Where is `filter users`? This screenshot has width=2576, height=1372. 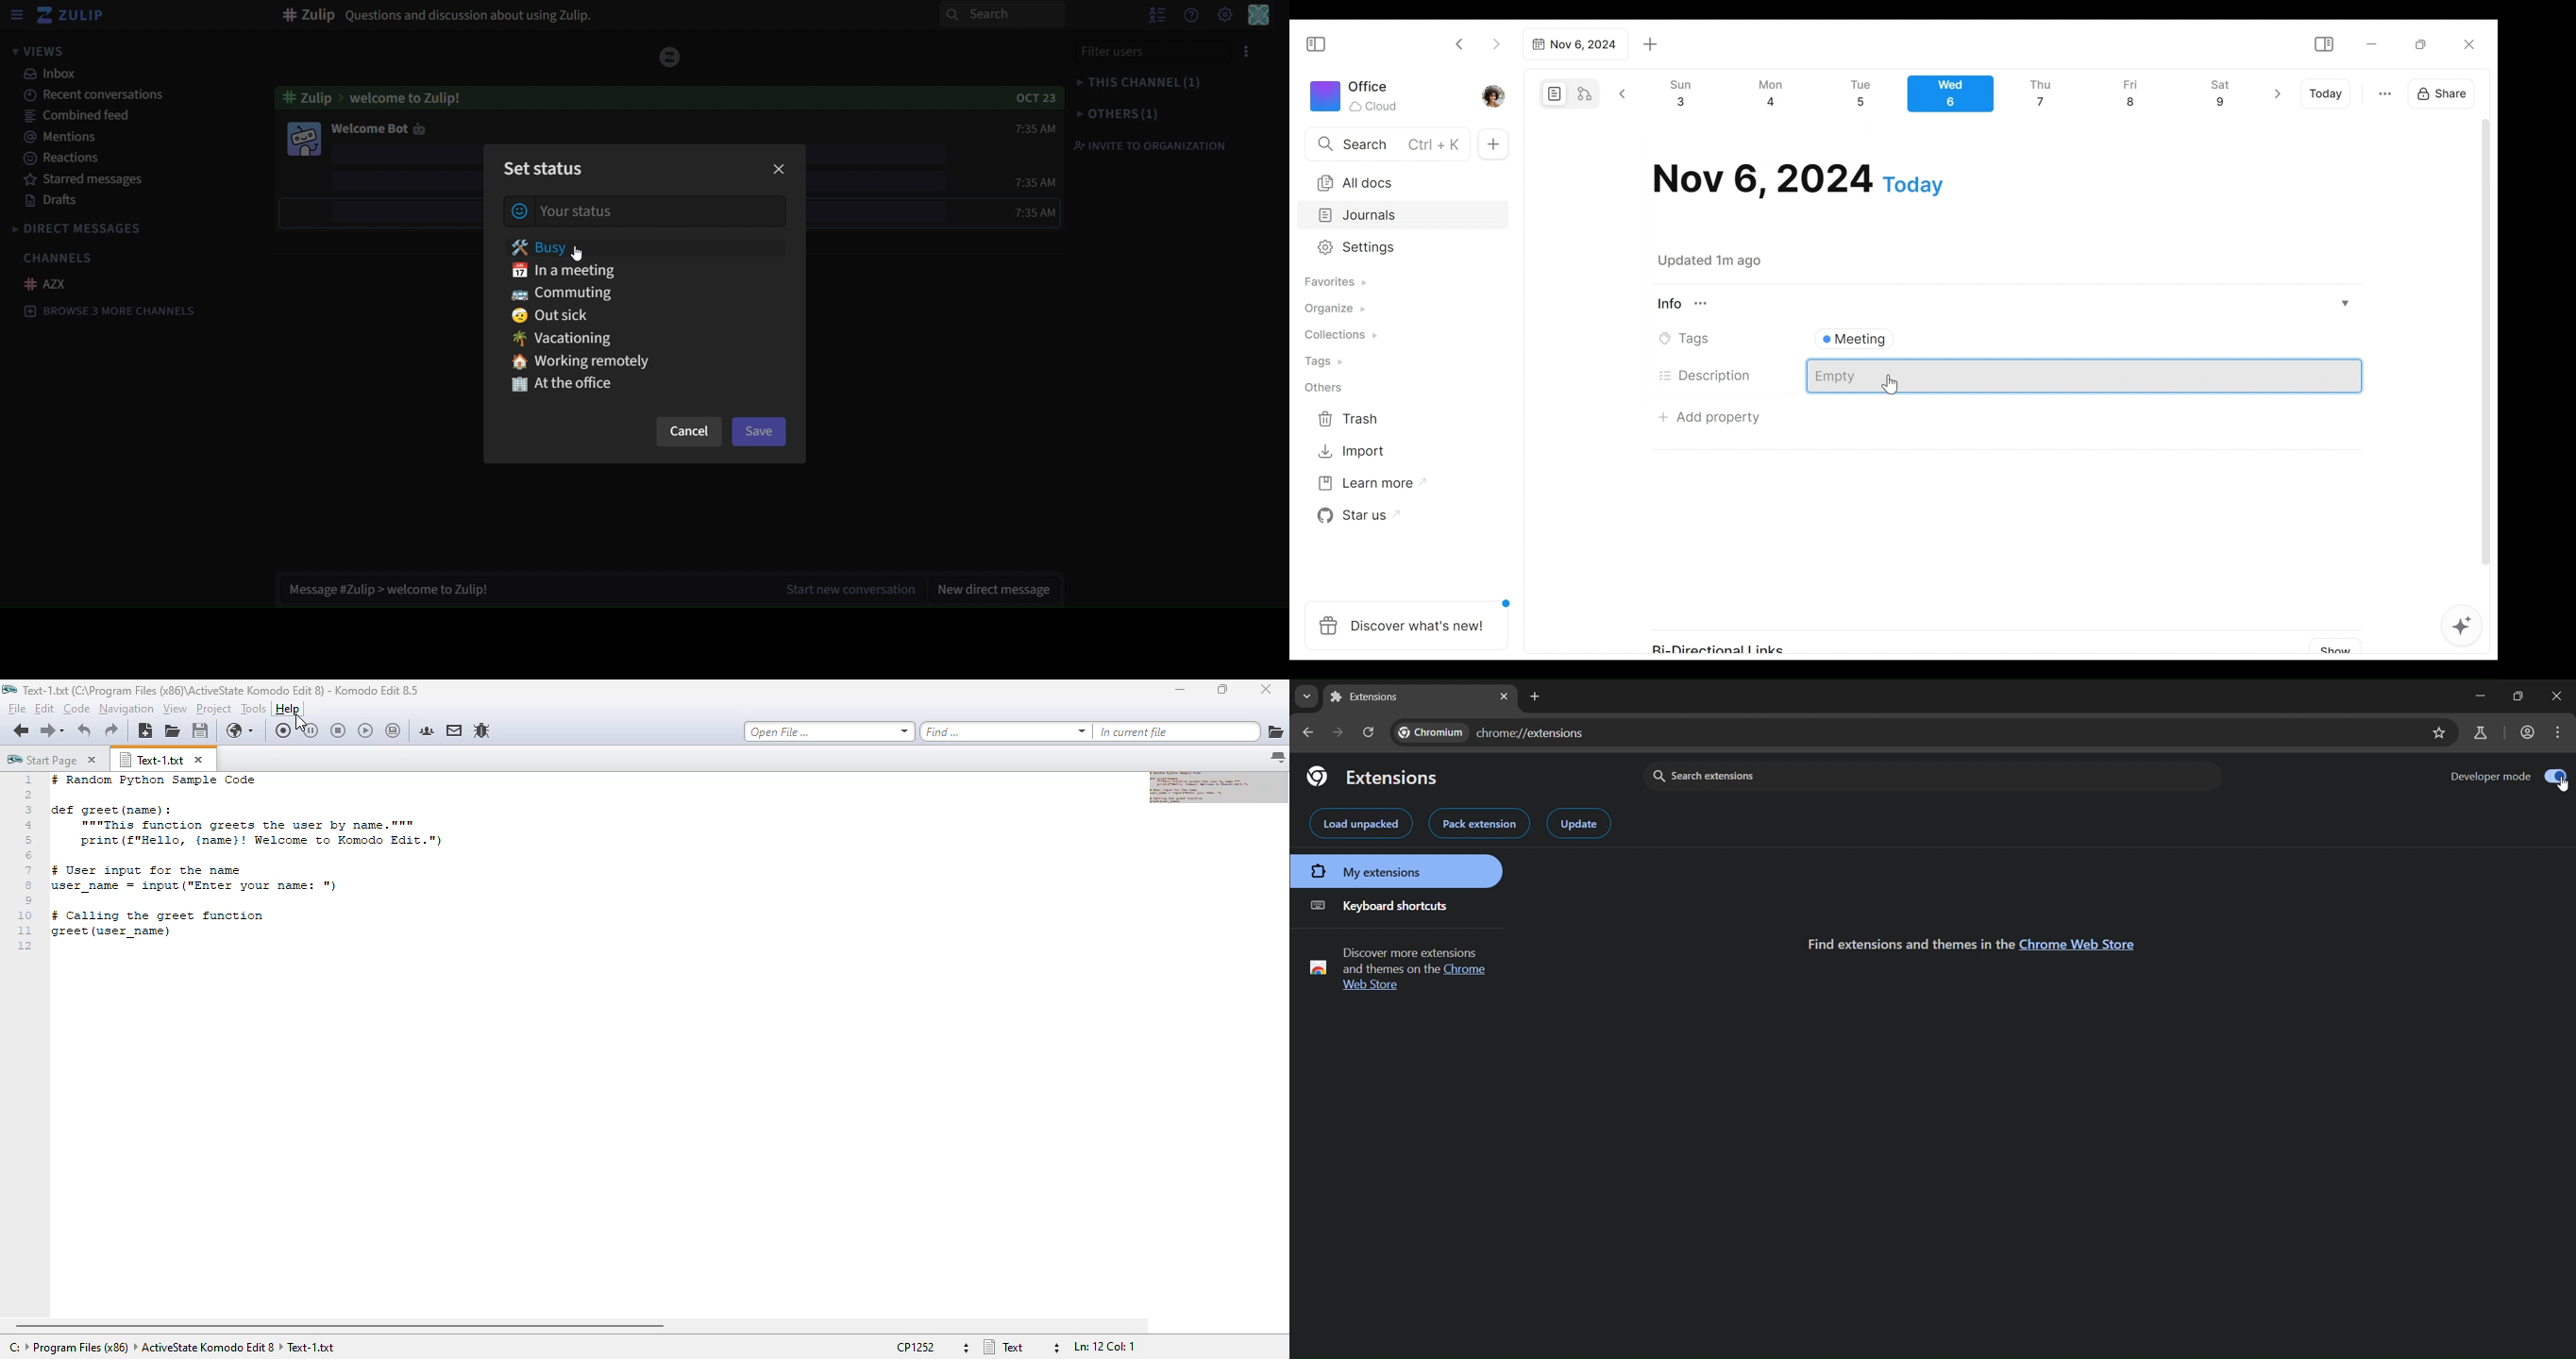 filter users is located at coordinates (1147, 52).